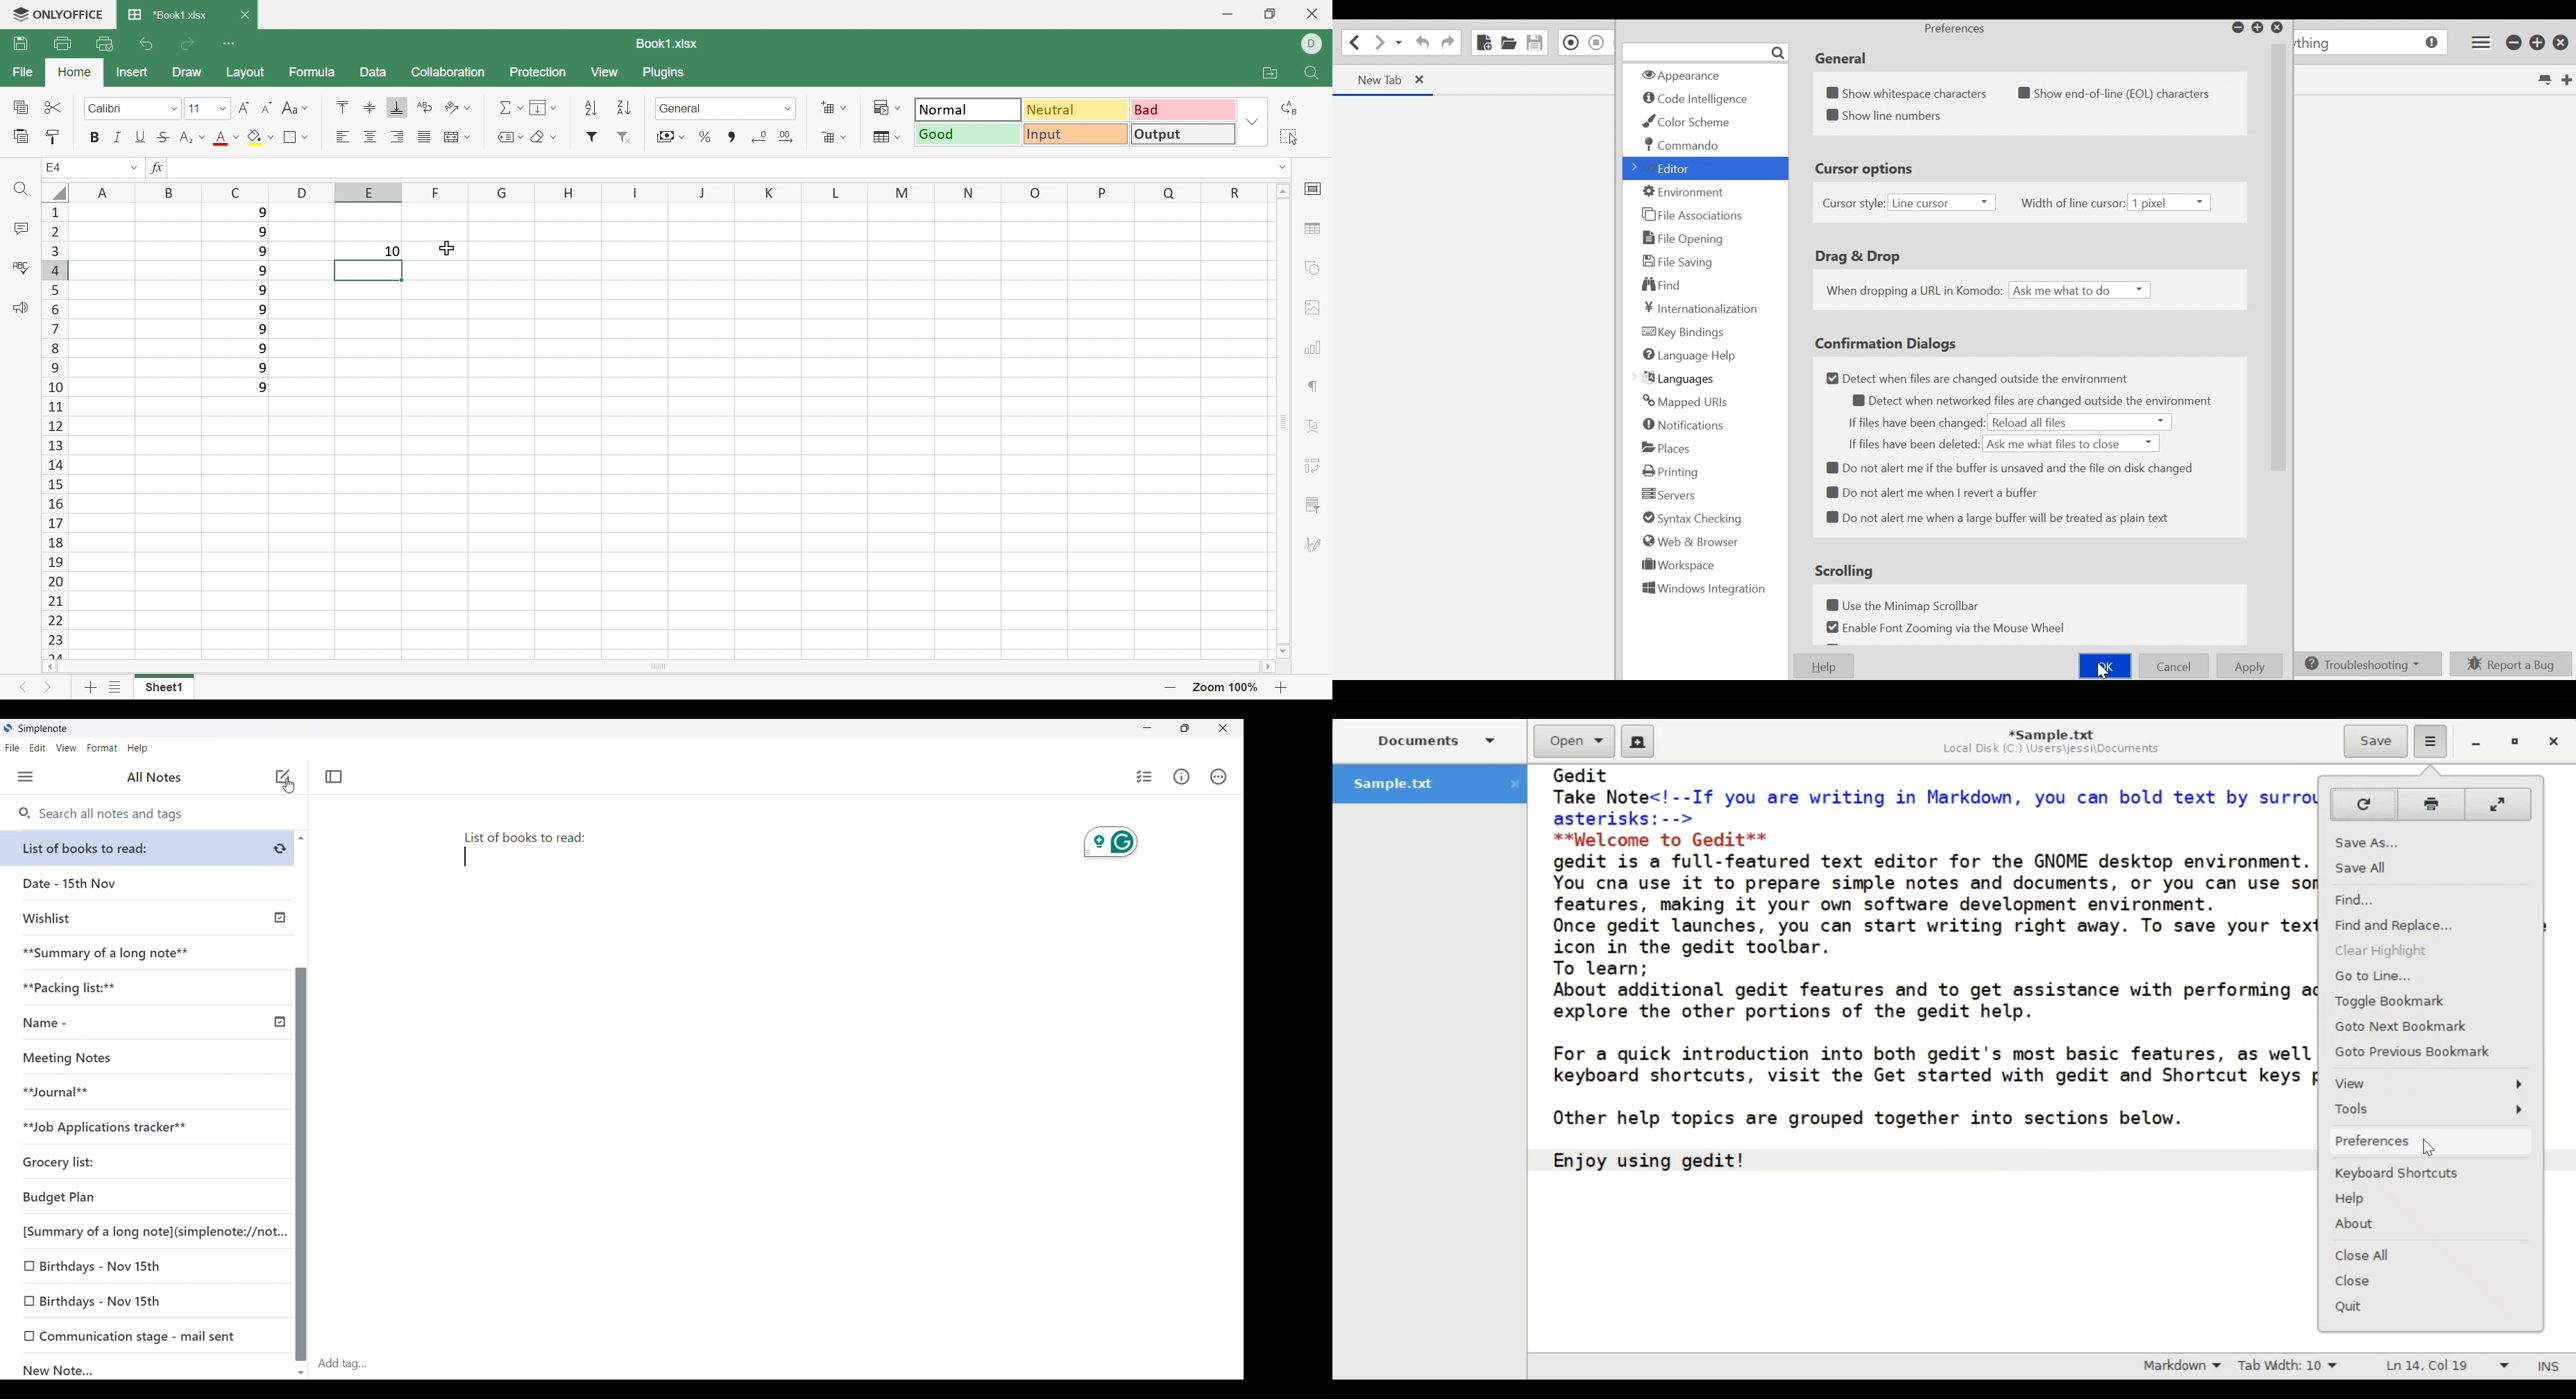  Describe the element at coordinates (342, 137) in the screenshot. I see `Align Left` at that location.